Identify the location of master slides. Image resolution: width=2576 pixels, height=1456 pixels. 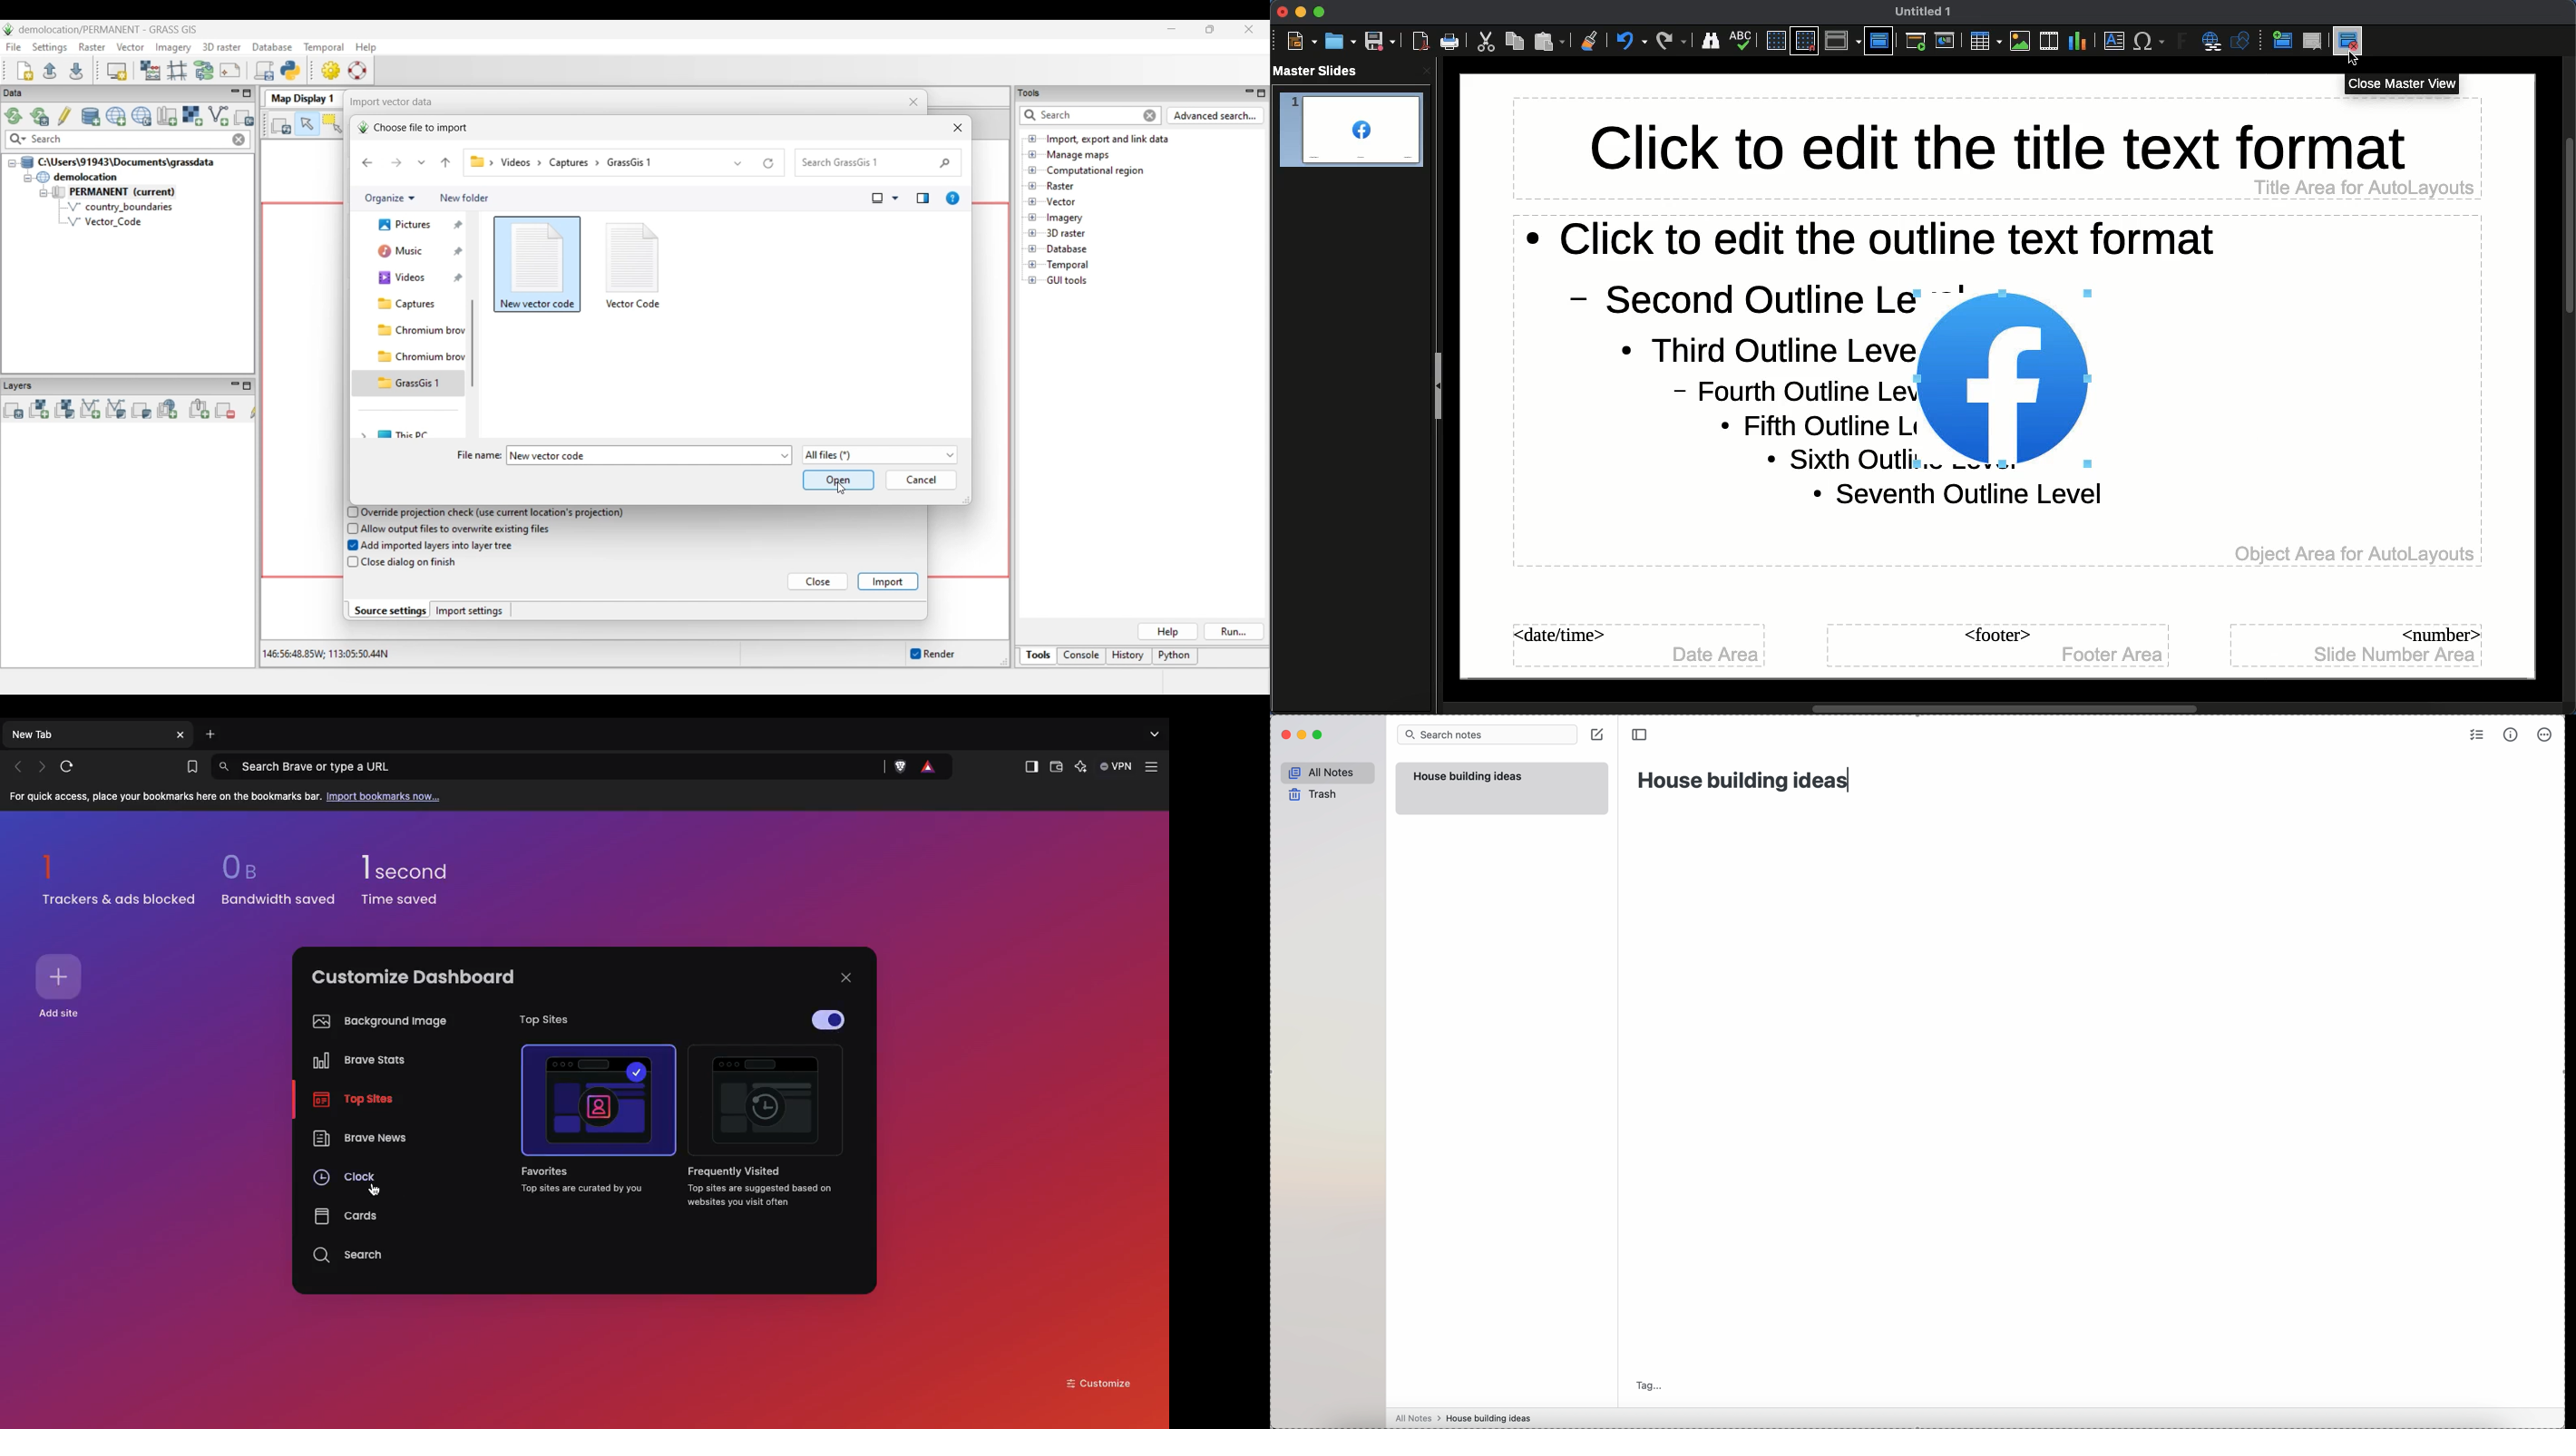
(1317, 70).